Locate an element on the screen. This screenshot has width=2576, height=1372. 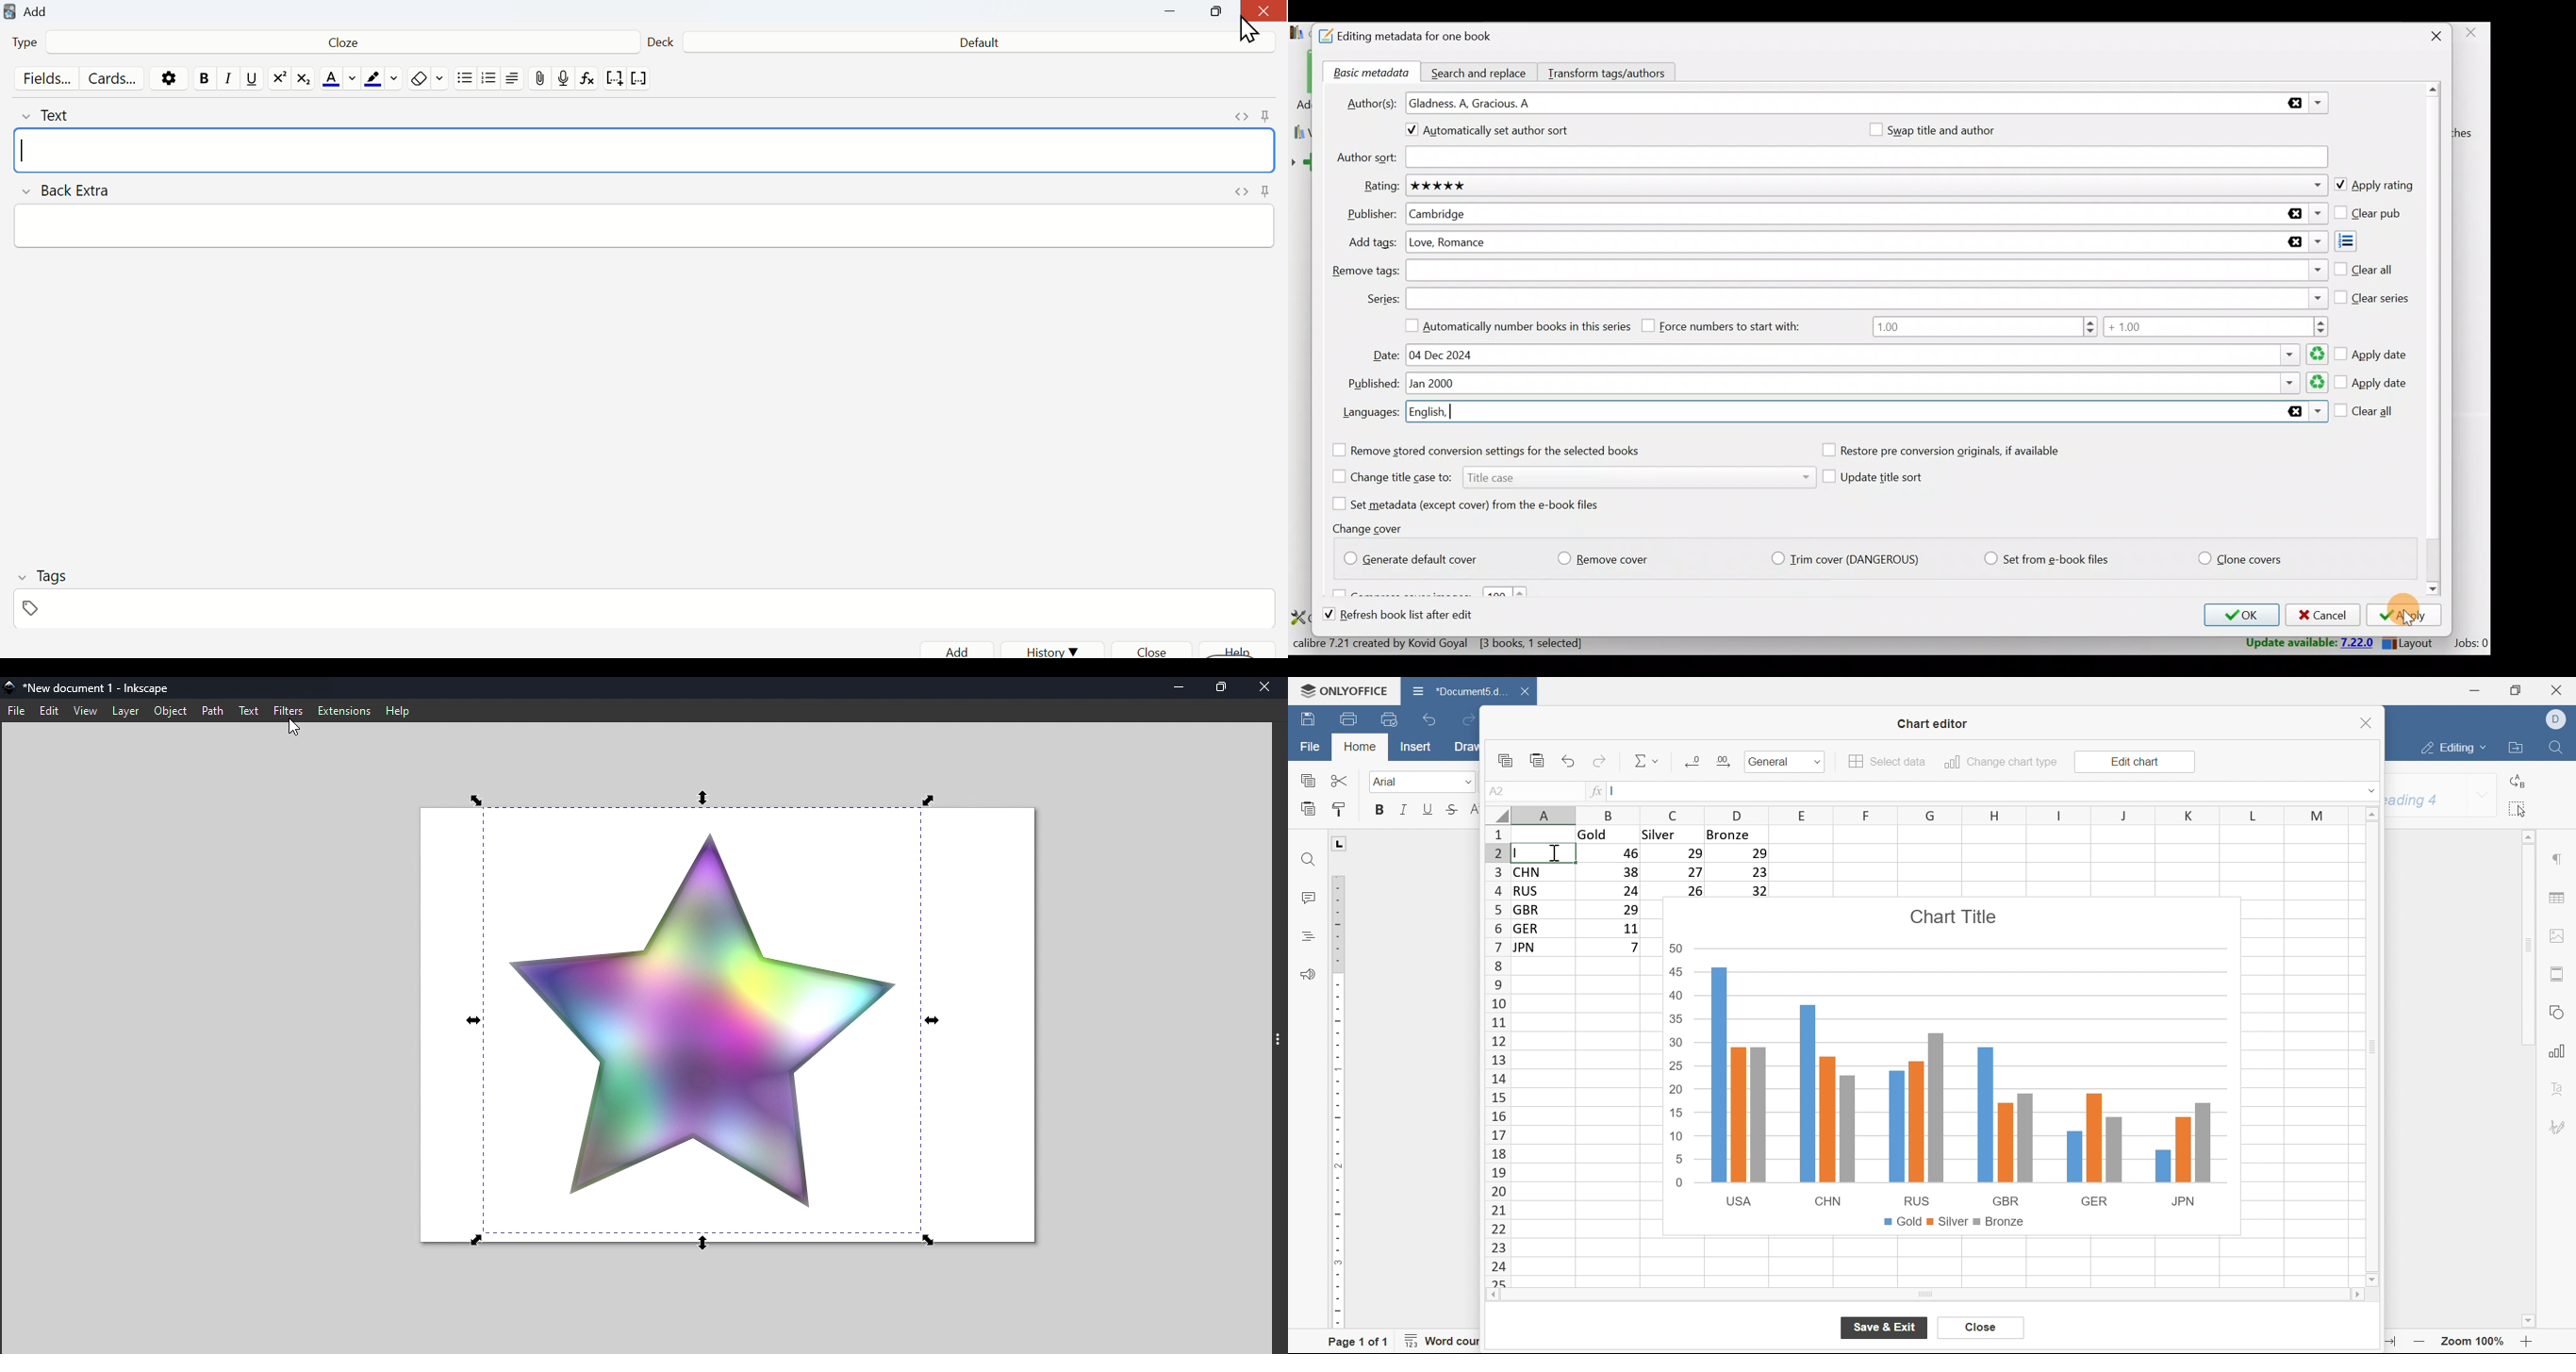
Cut is located at coordinates (1340, 780).